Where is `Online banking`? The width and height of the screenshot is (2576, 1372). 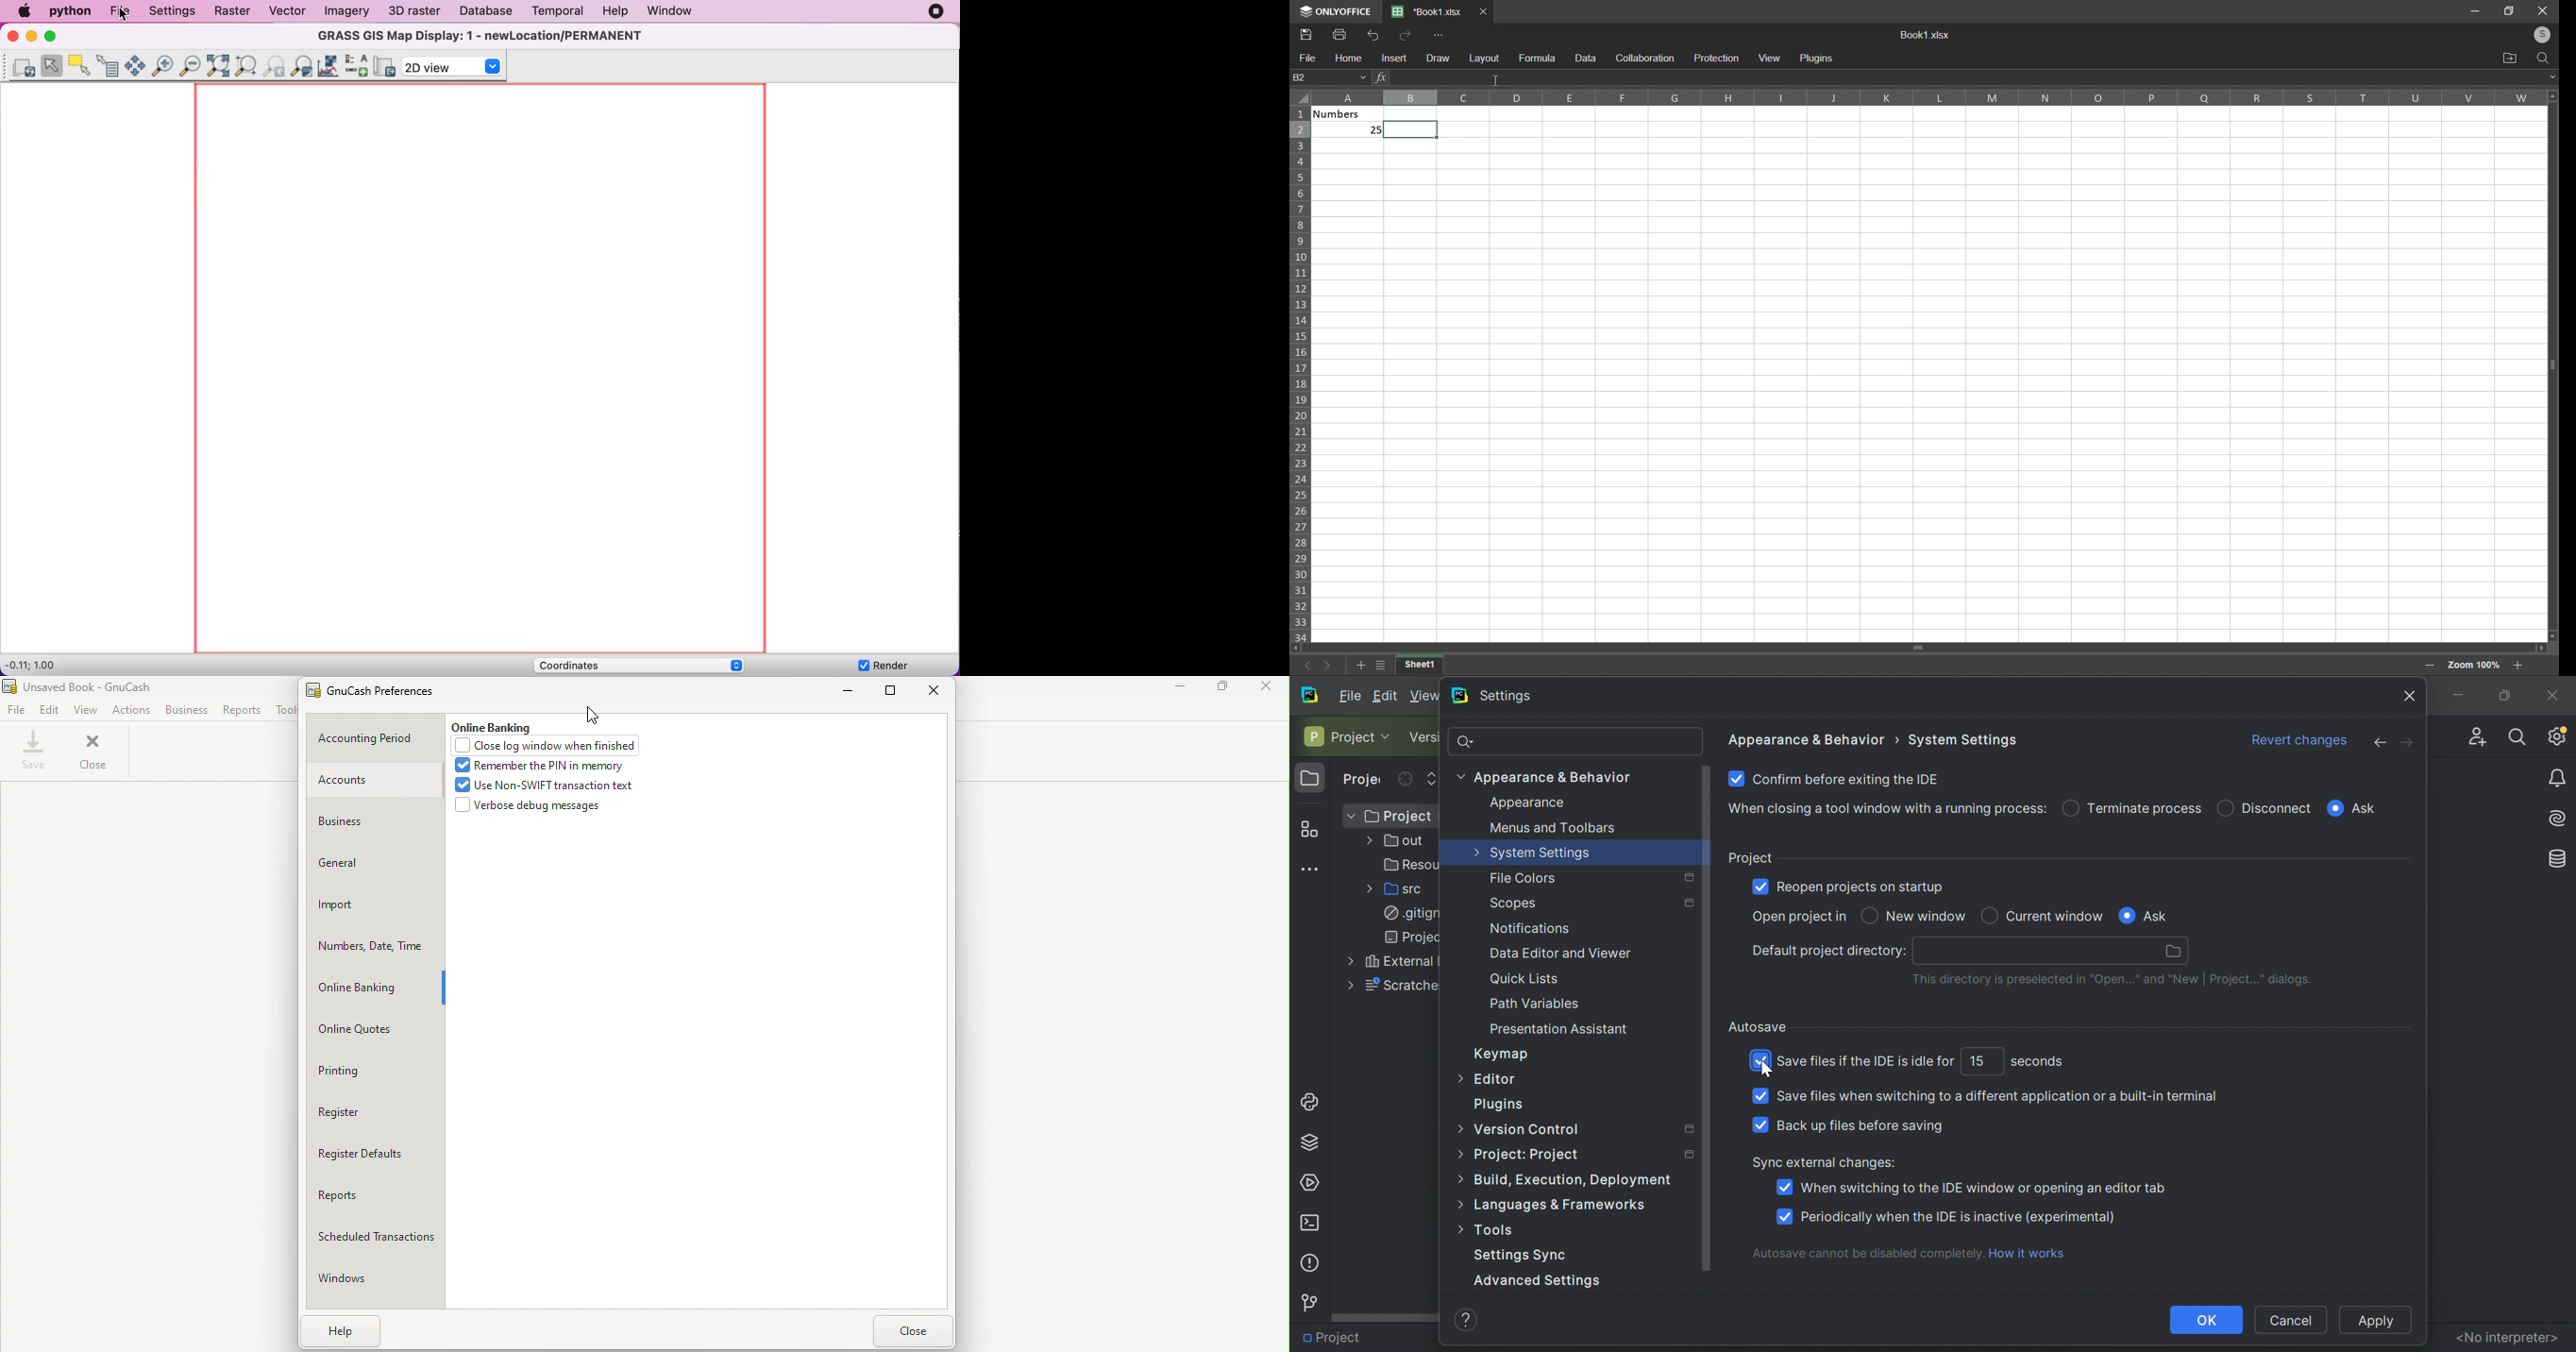
Online banking is located at coordinates (490, 725).